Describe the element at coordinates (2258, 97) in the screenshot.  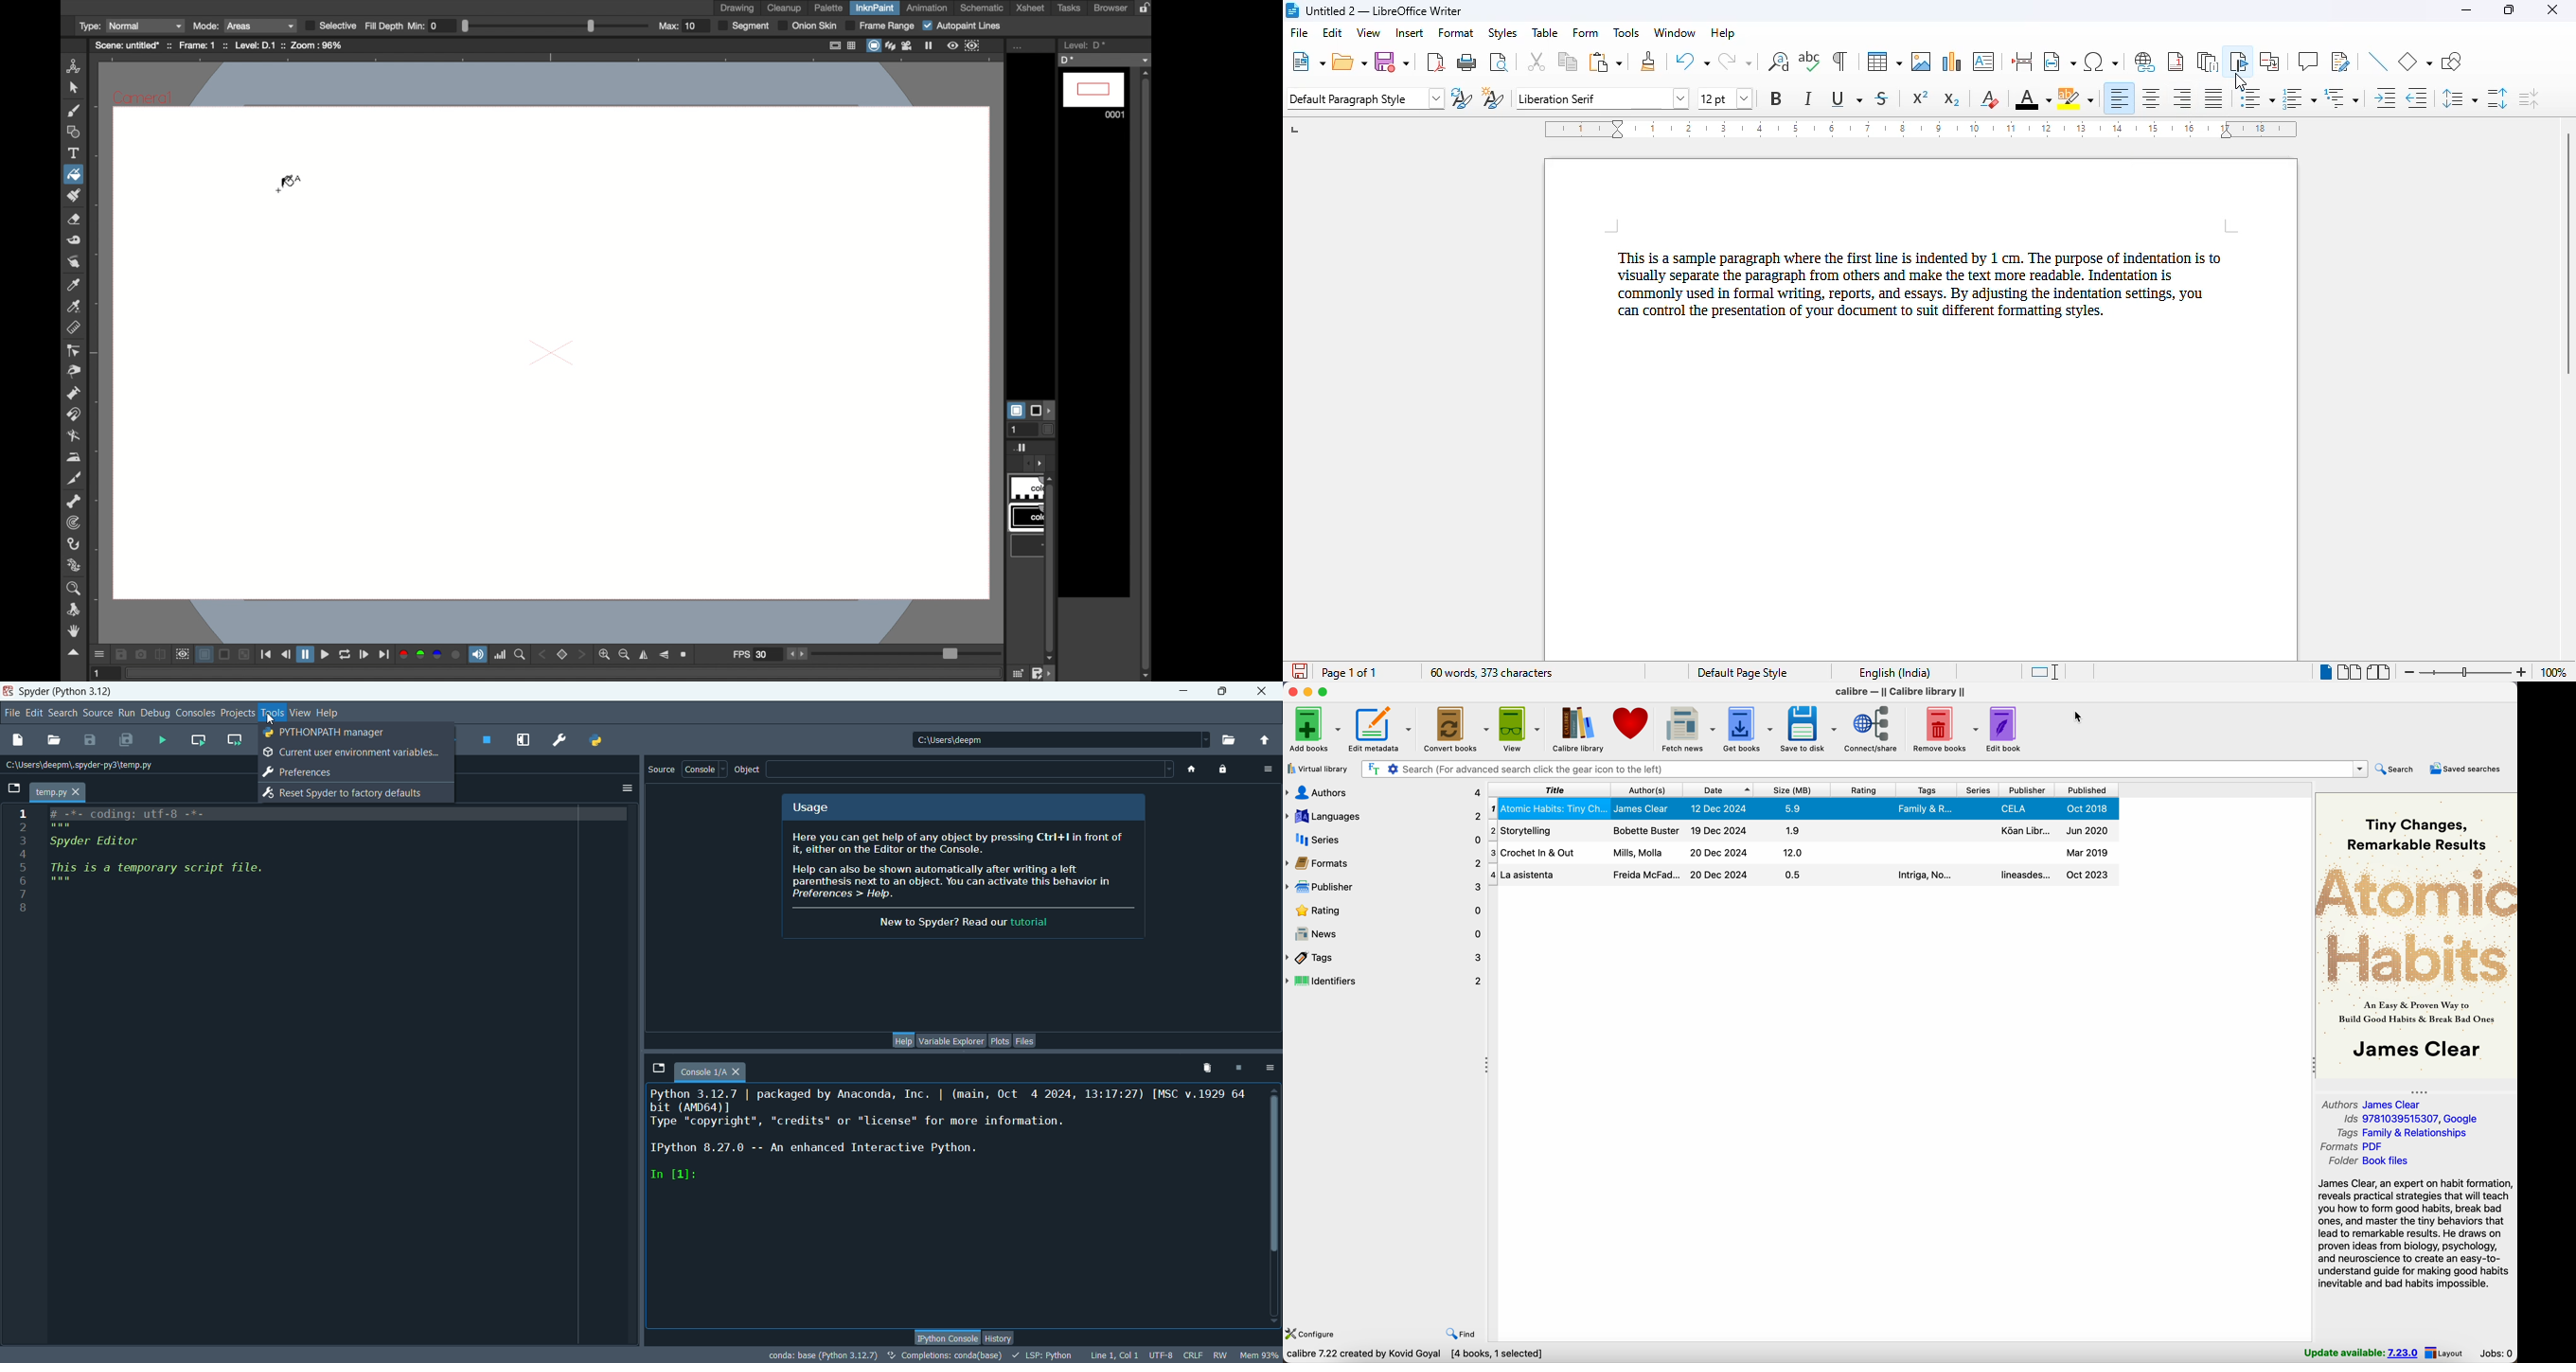
I see `toggle unordered list` at that location.